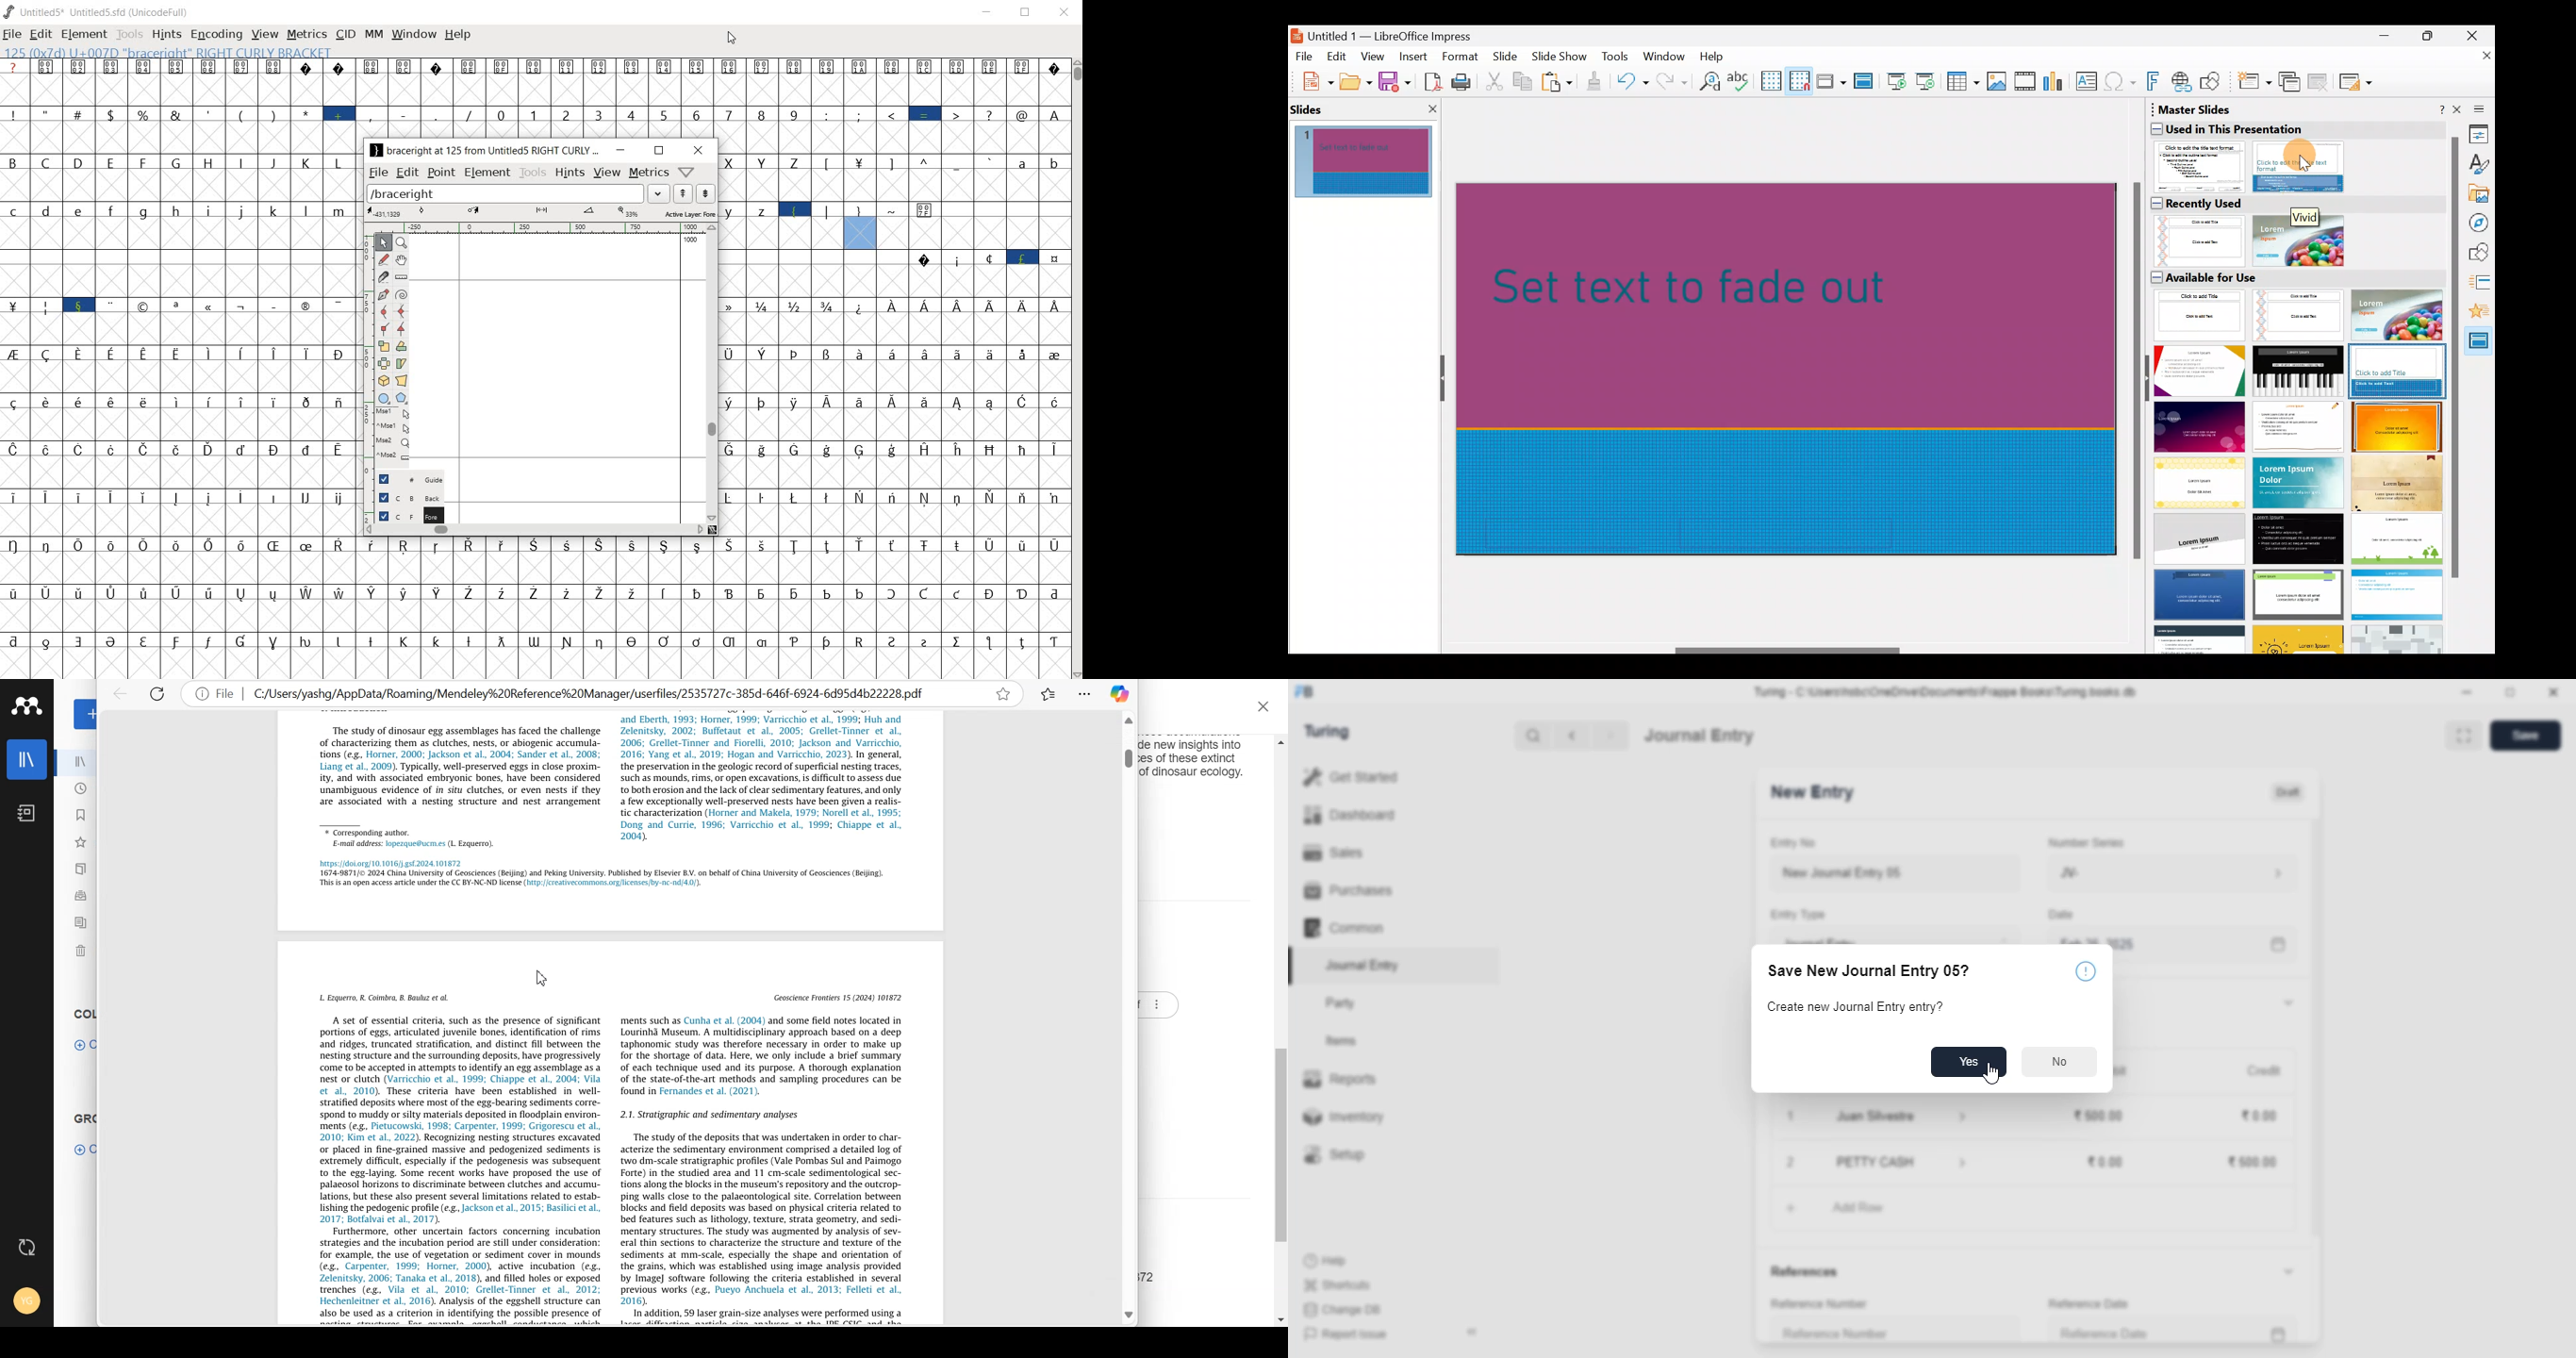  I want to click on add, so click(1792, 1209).